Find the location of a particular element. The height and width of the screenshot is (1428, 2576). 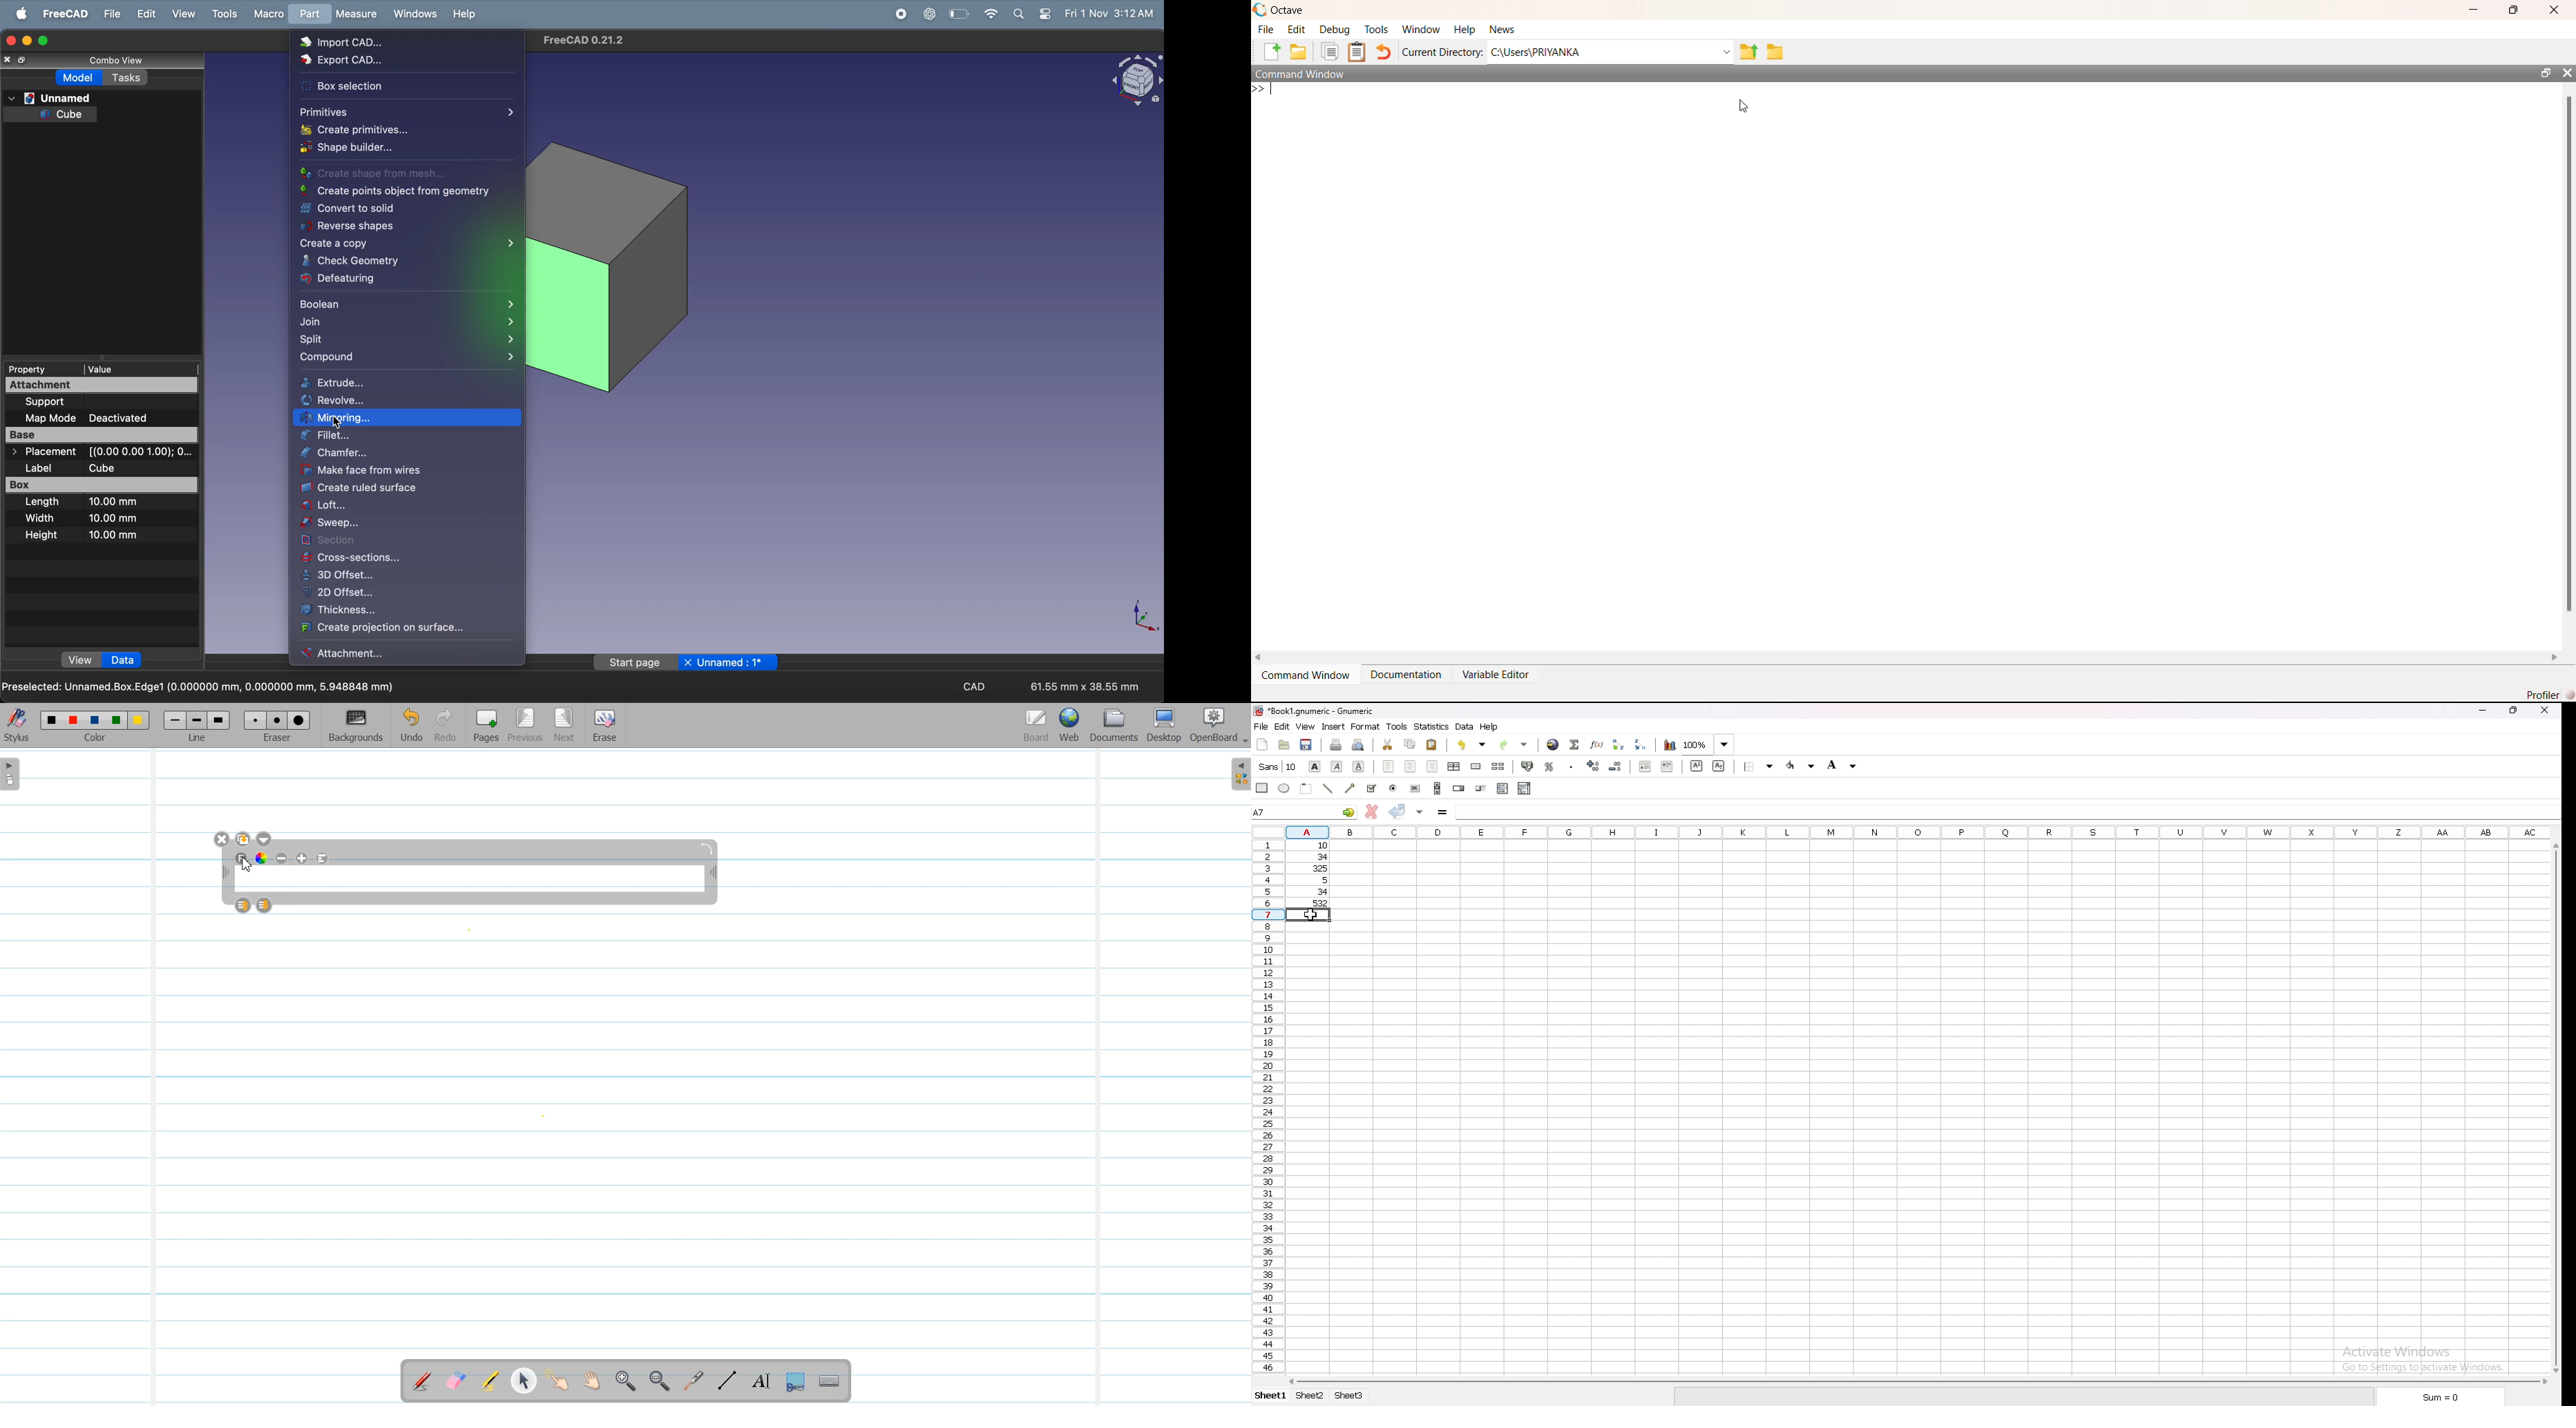

view is located at coordinates (183, 14).